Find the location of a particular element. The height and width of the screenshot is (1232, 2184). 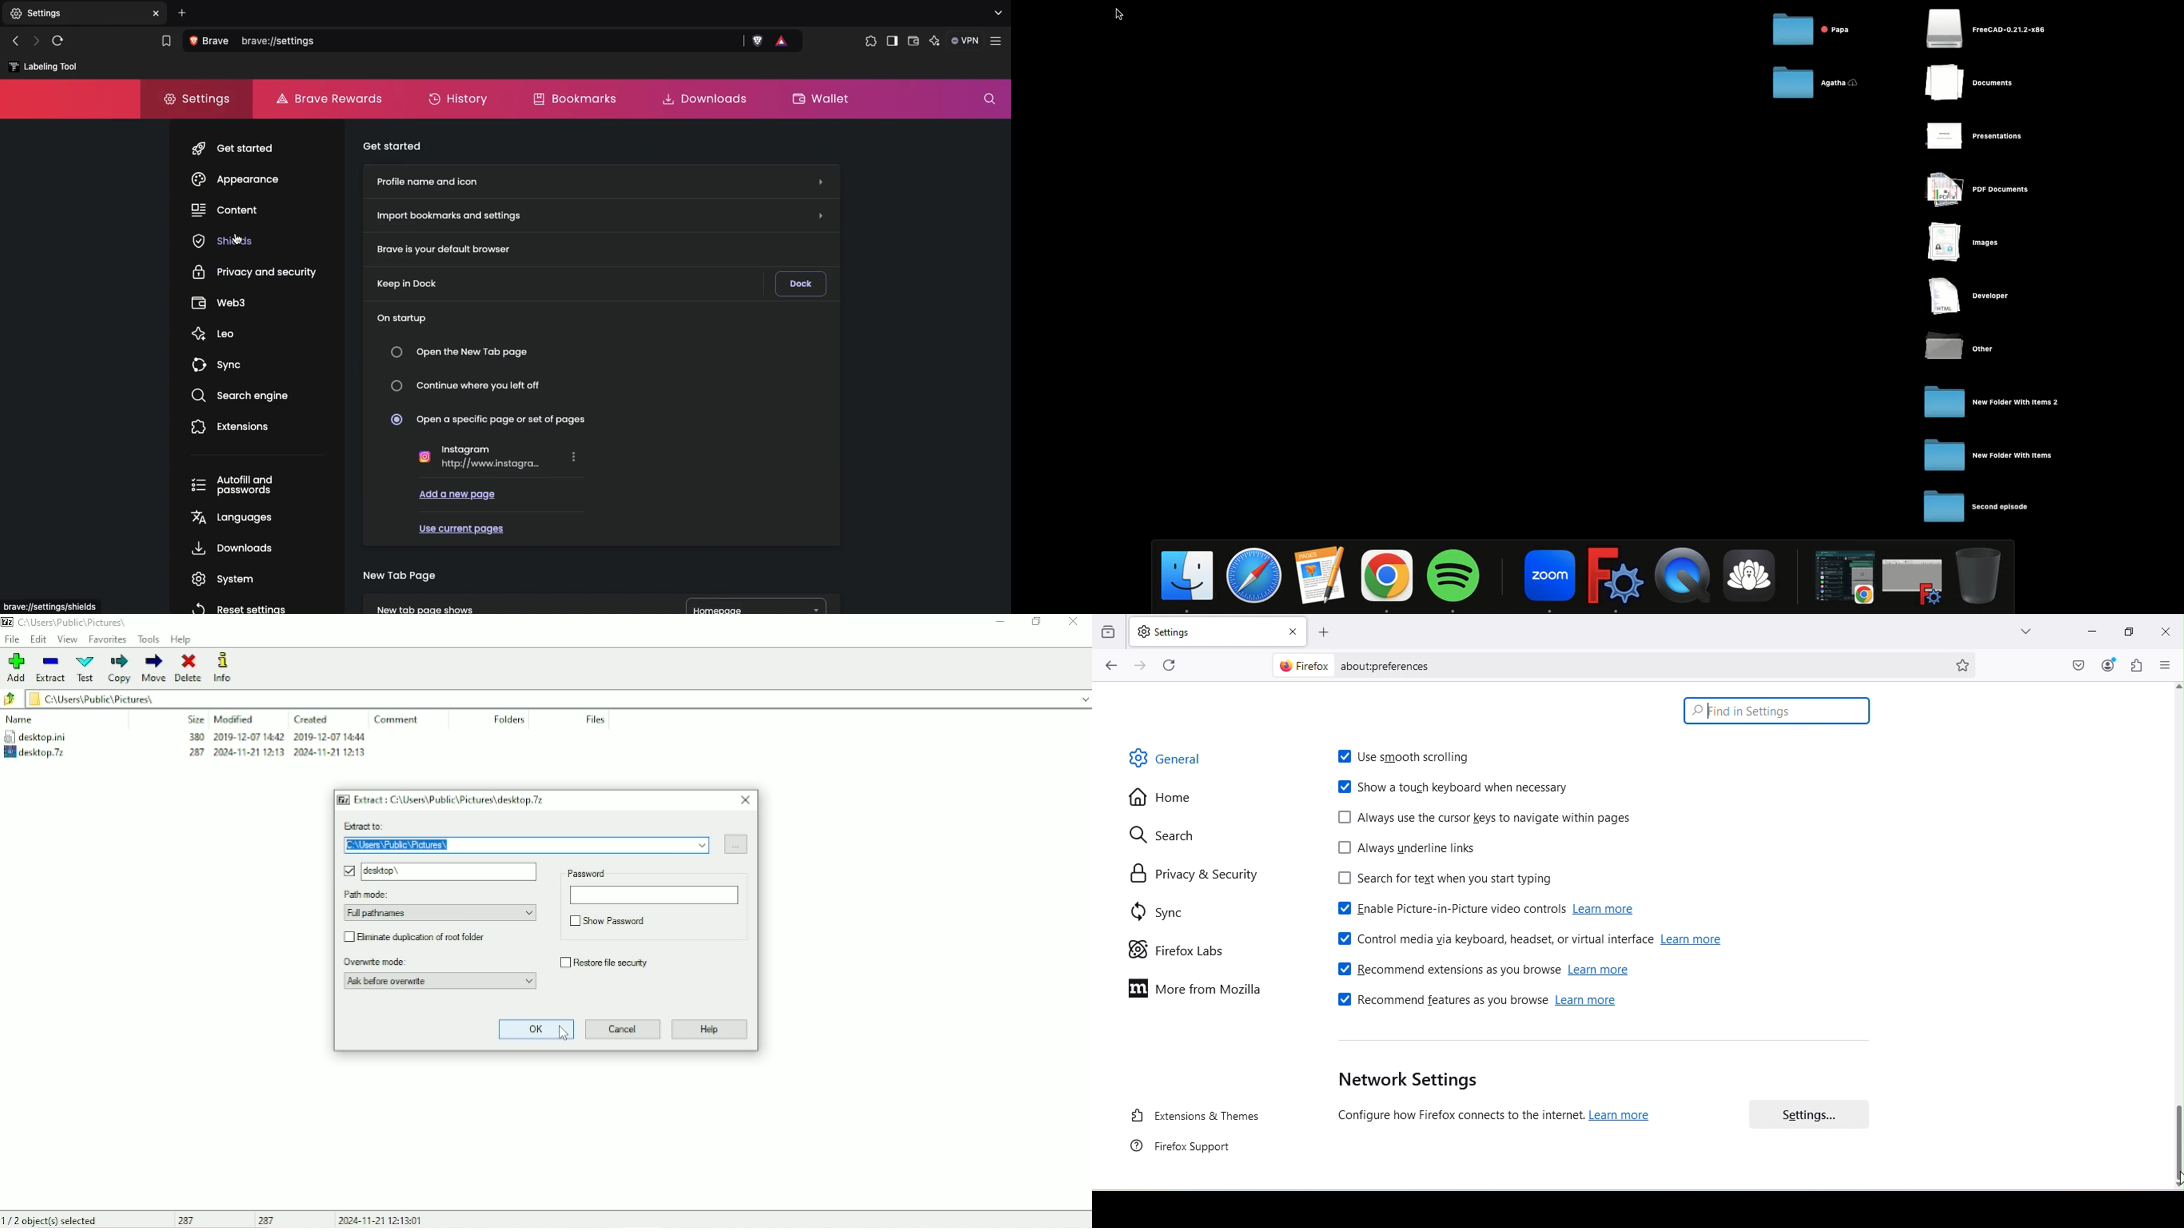

Wallet is located at coordinates (823, 101).